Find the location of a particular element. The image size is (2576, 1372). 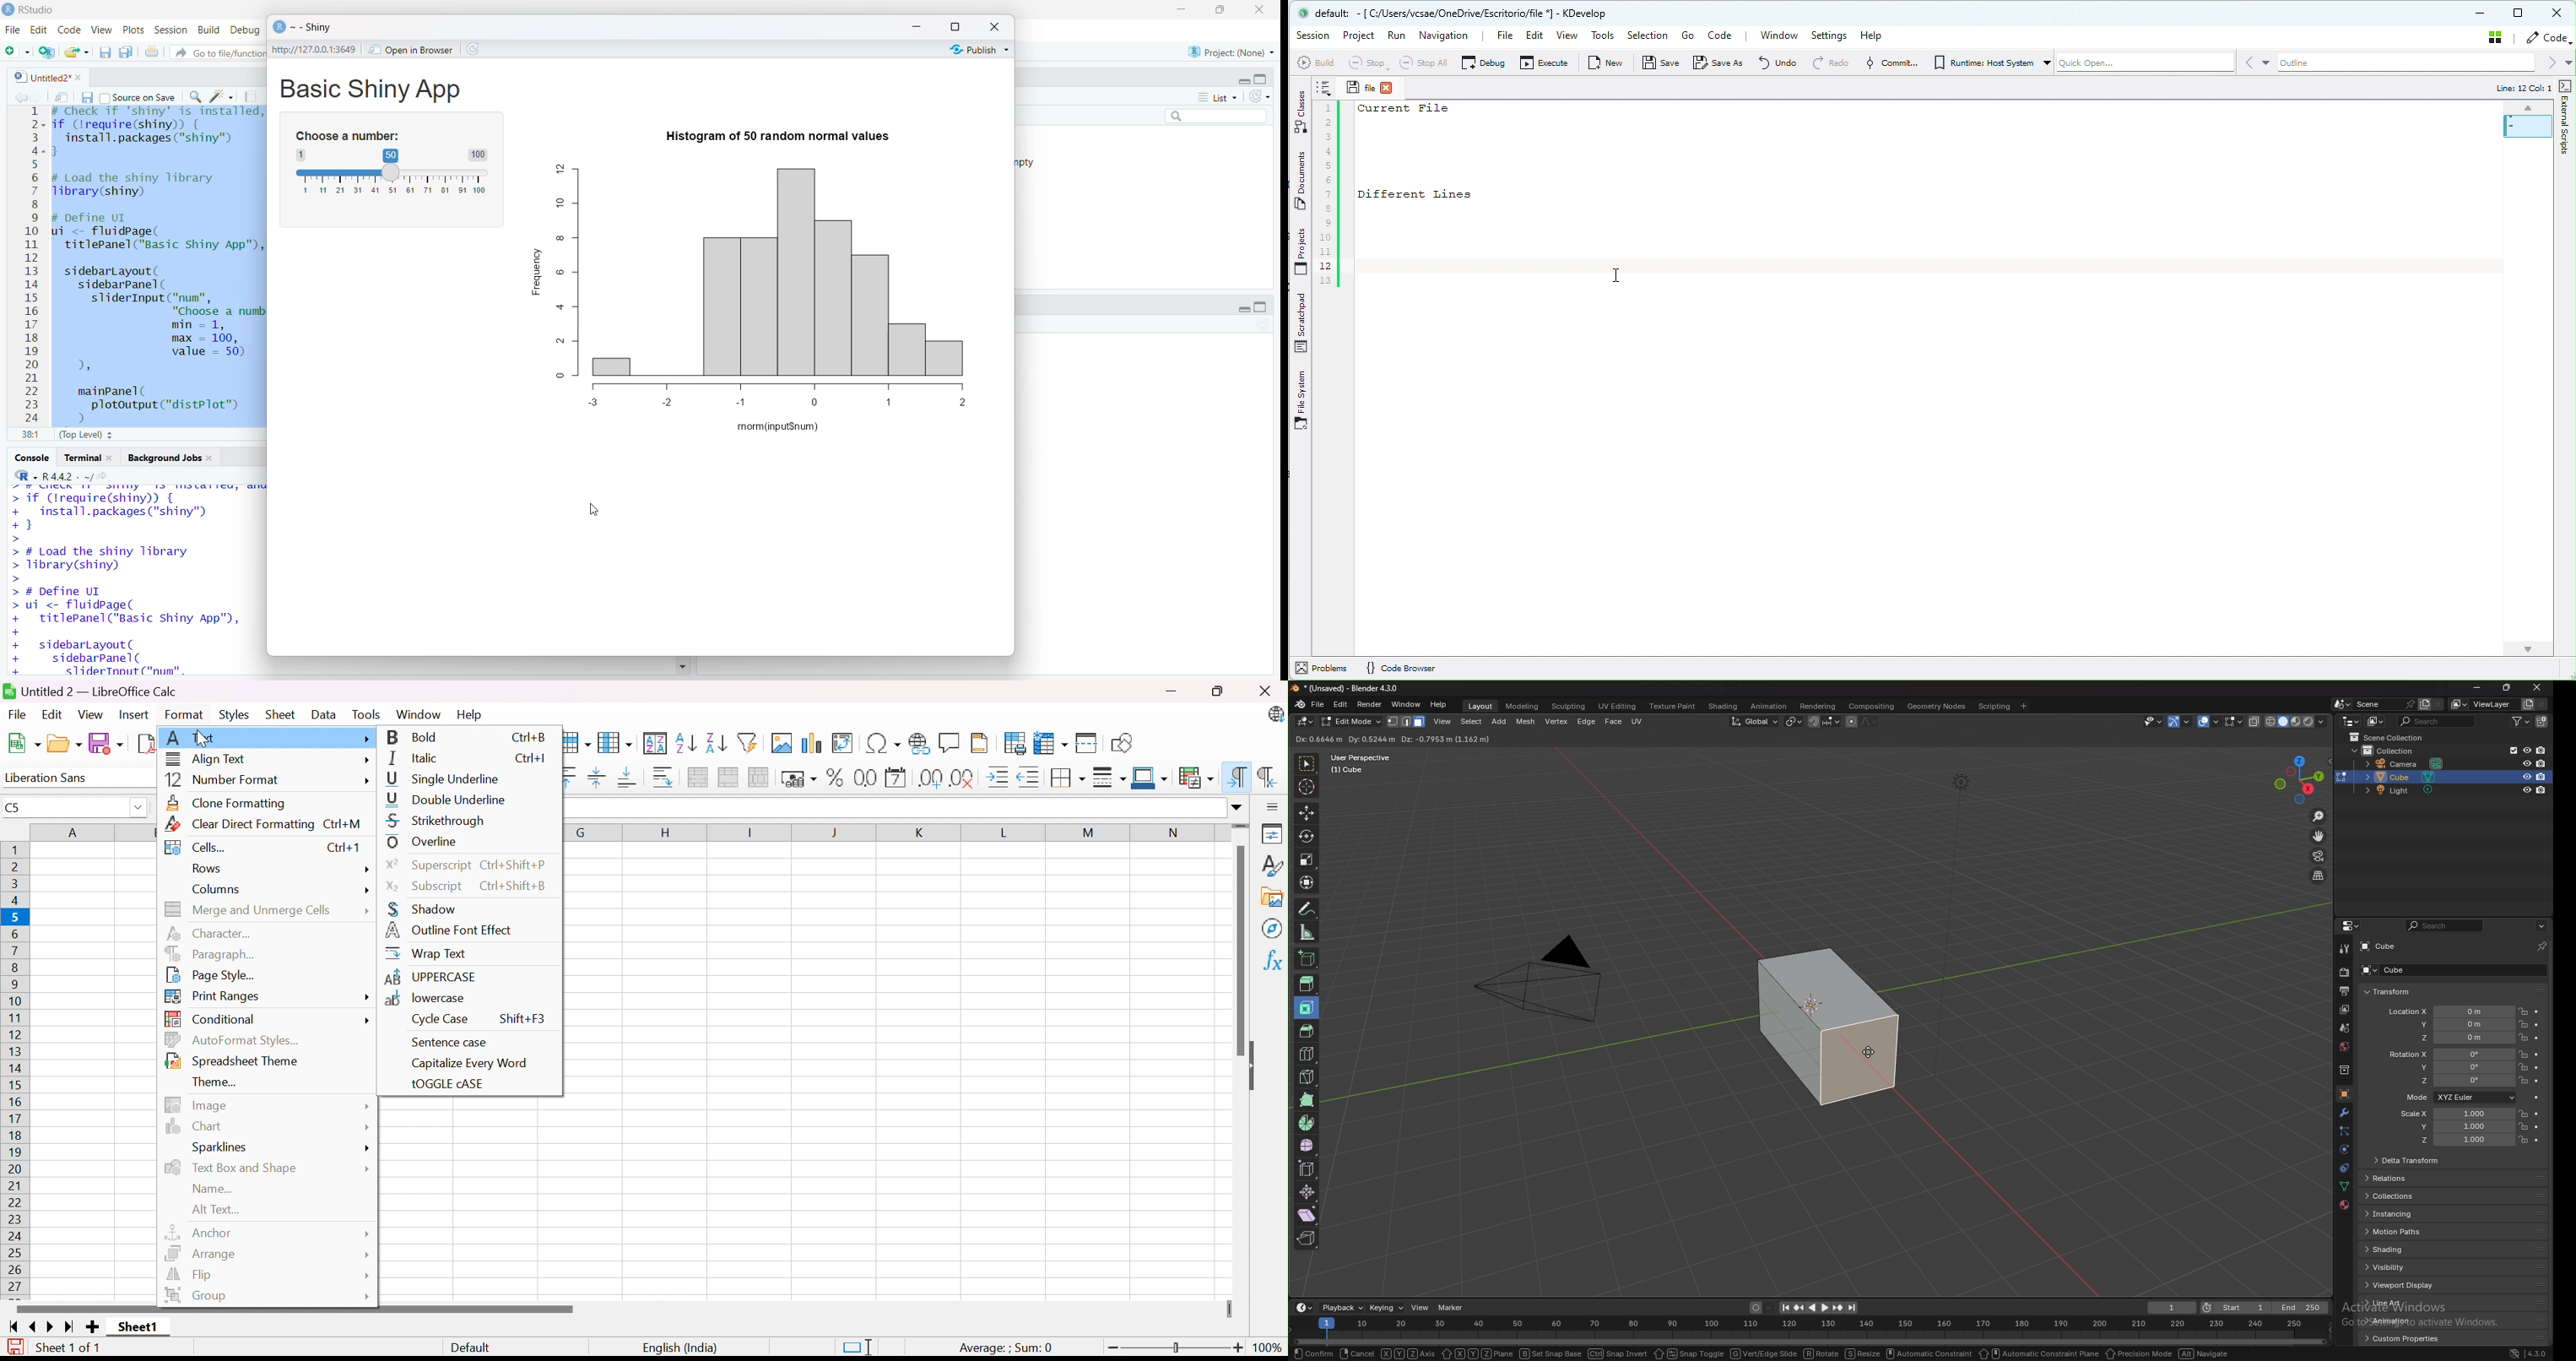

Code is located at coordinates (70, 29).